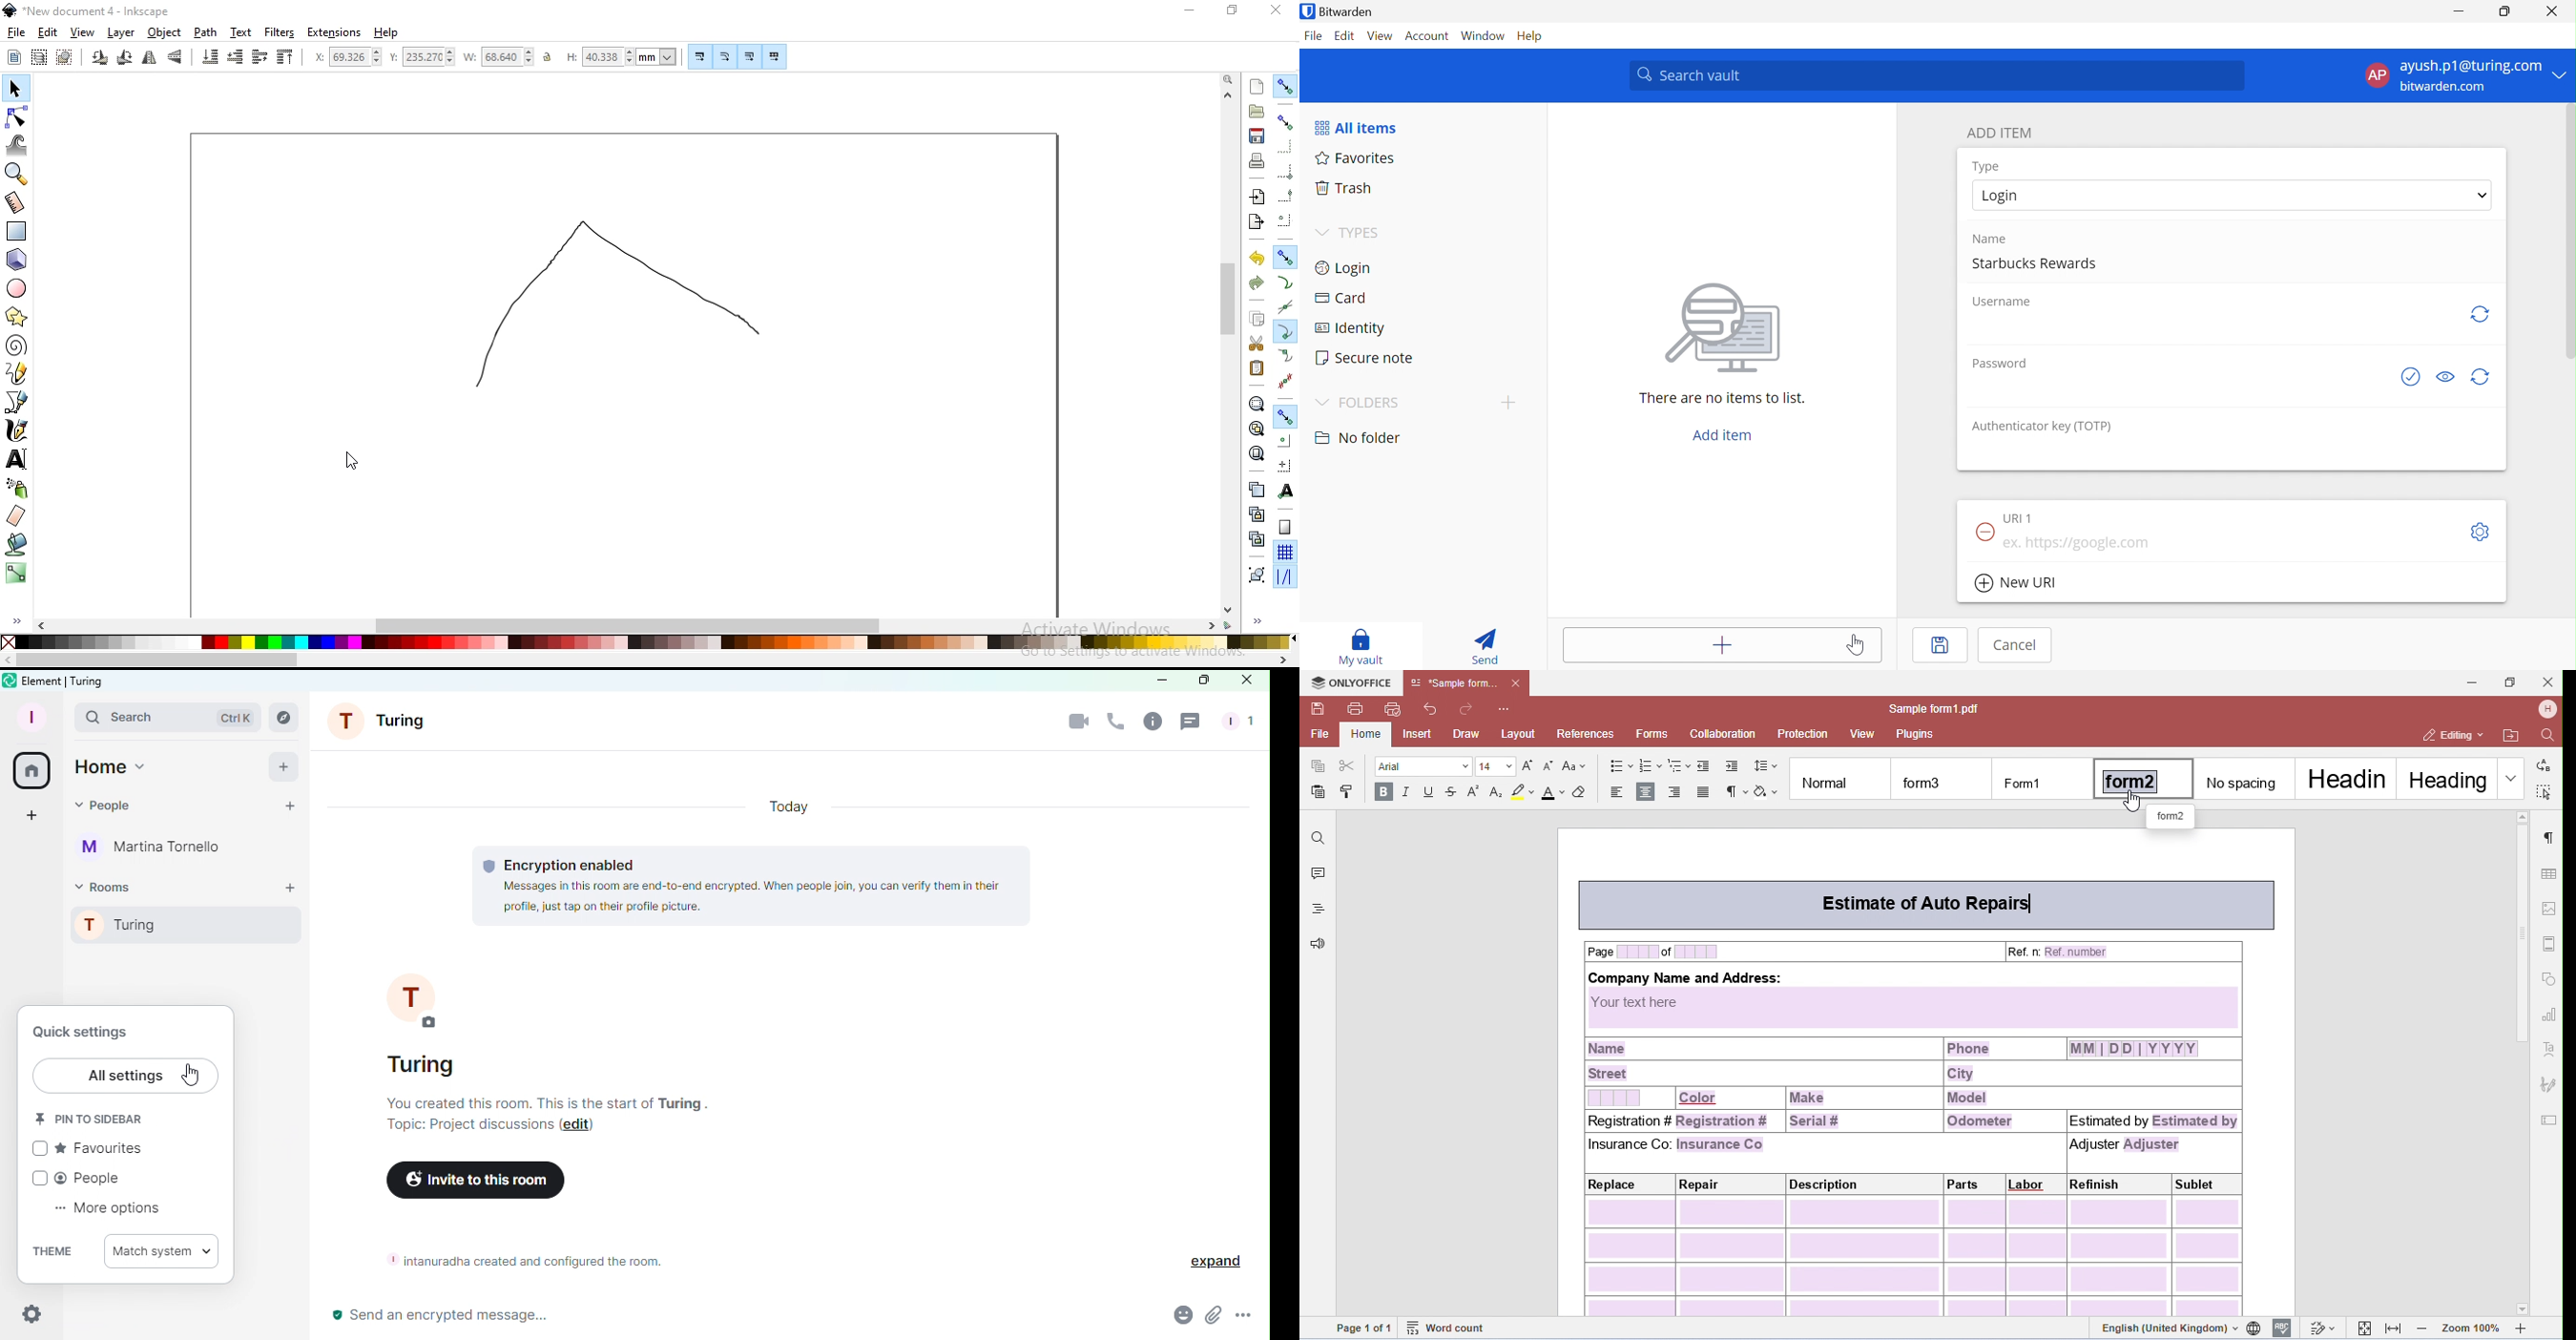 The height and width of the screenshot is (1344, 2576). What do you see at coordinates (113, 886) in the screenshot?
I see `Rooms` at bounding box center [113, 886].